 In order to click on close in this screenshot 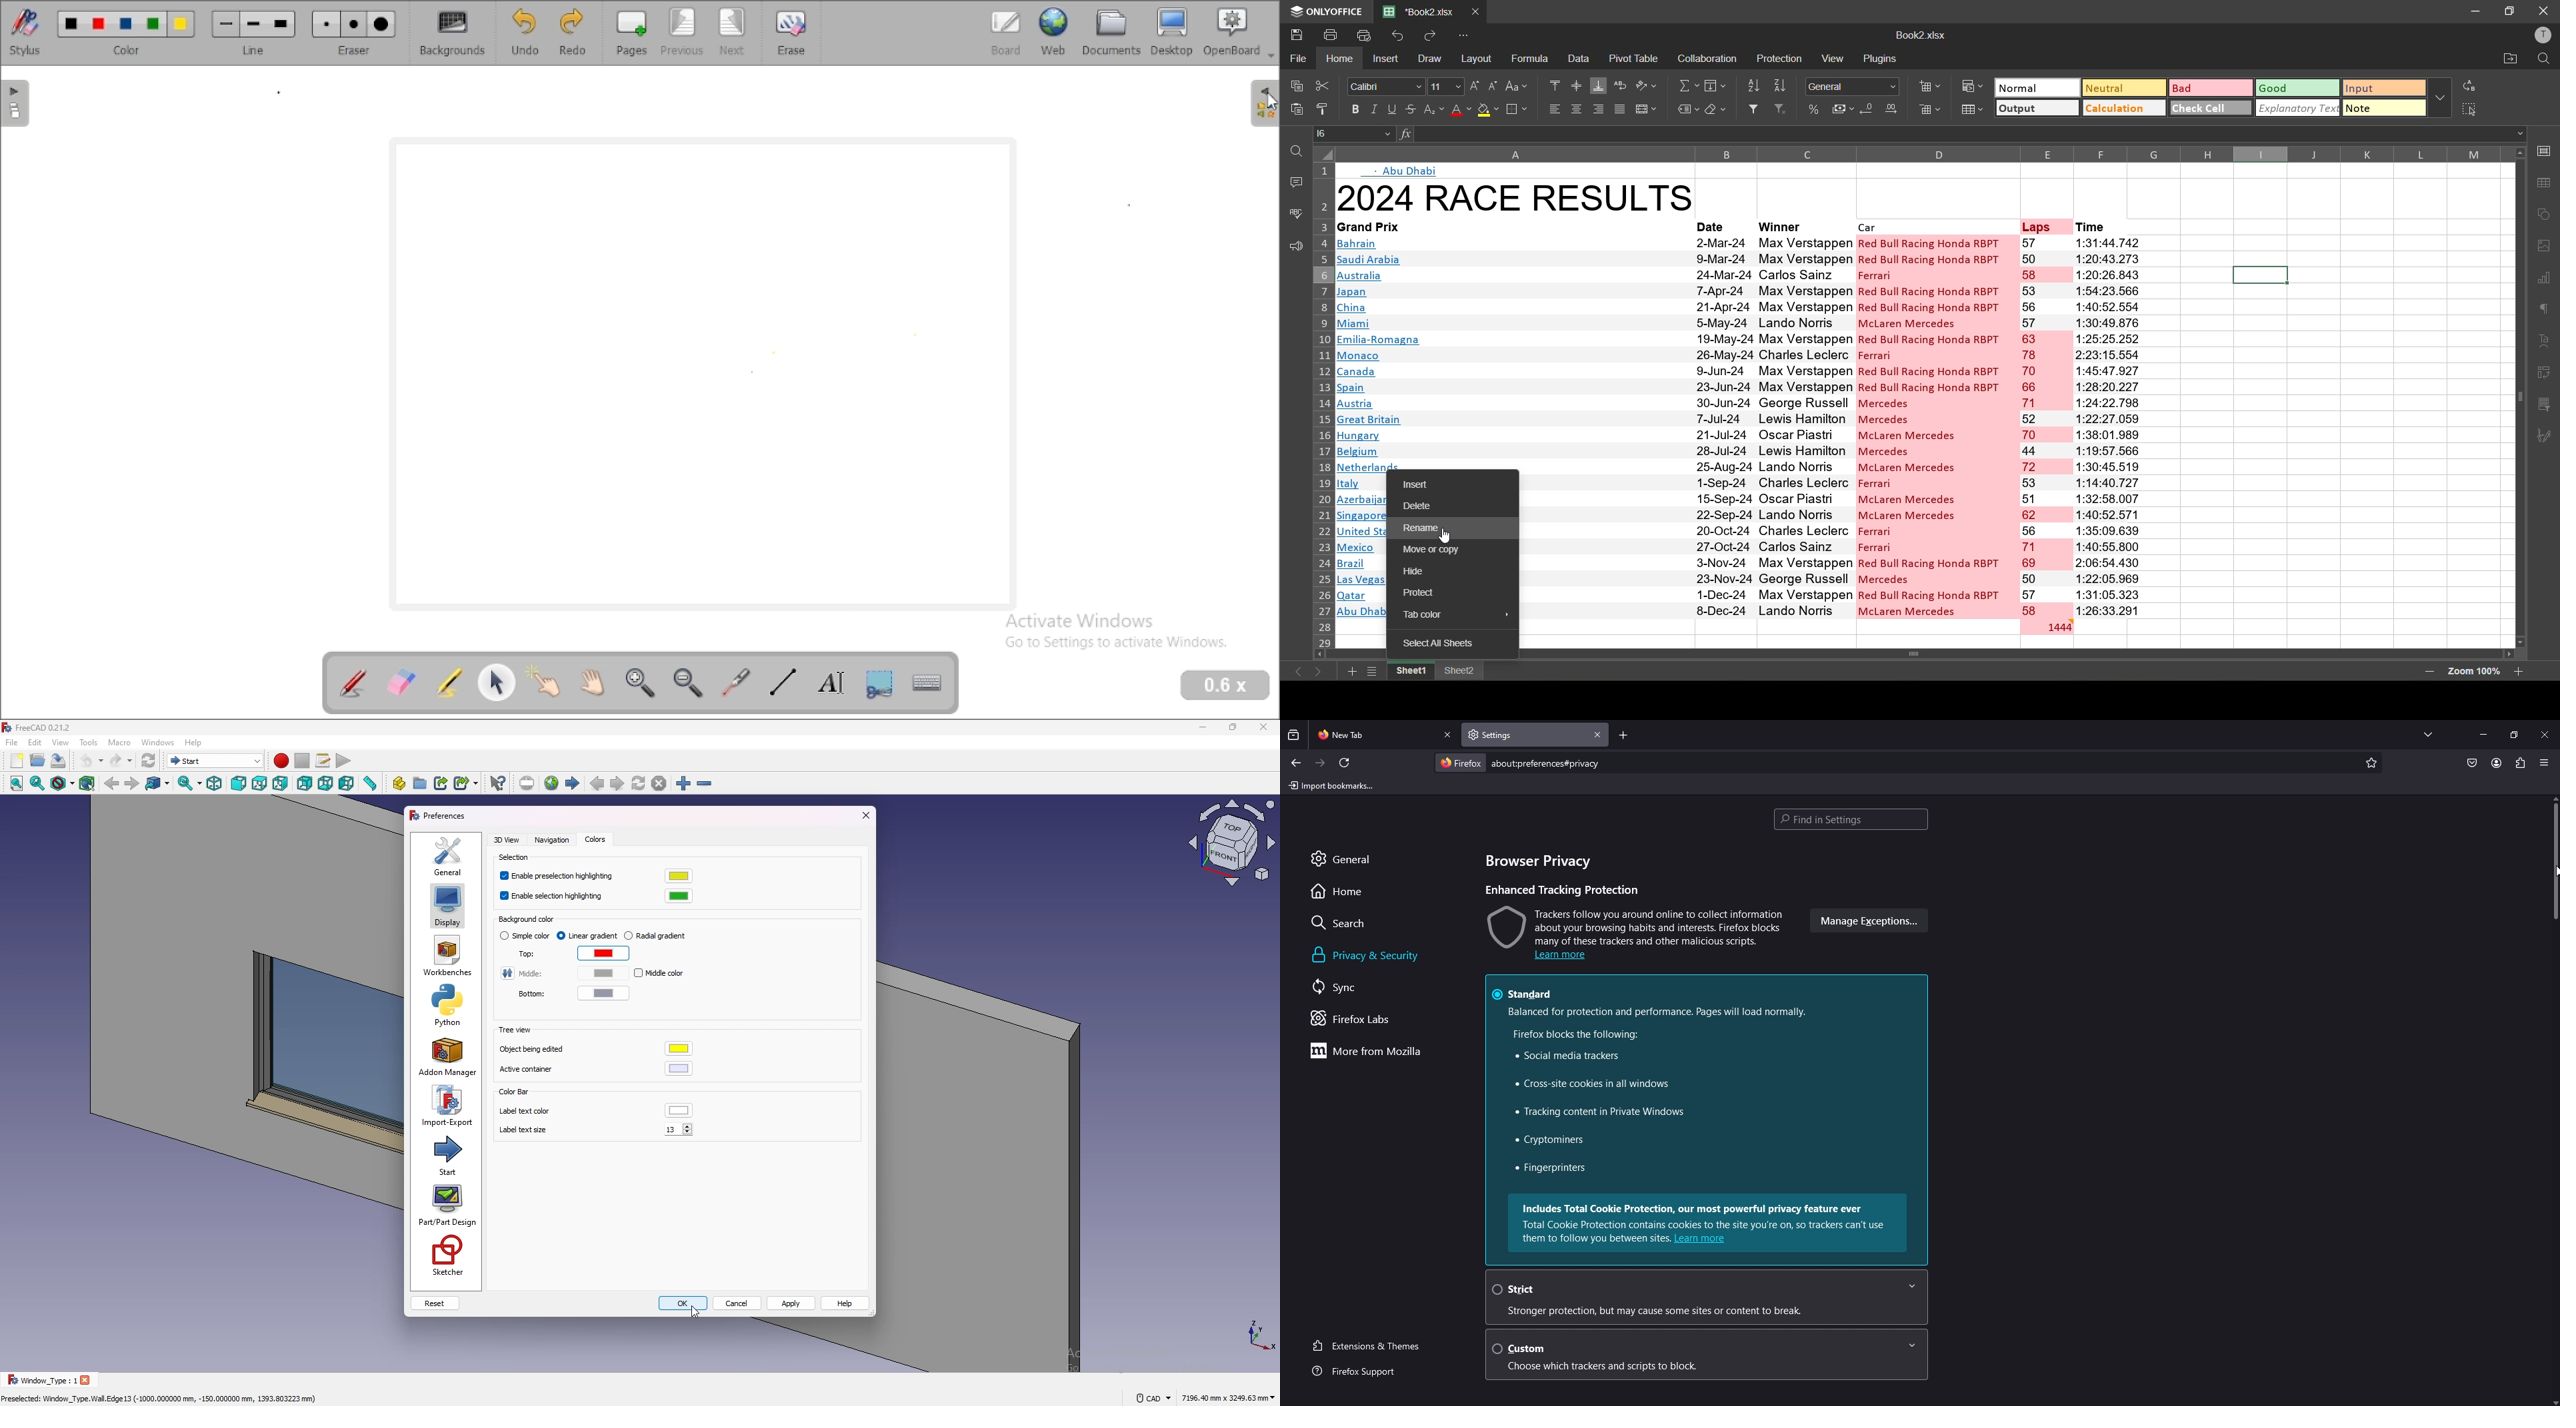, I will do `click(1263, 727)`.